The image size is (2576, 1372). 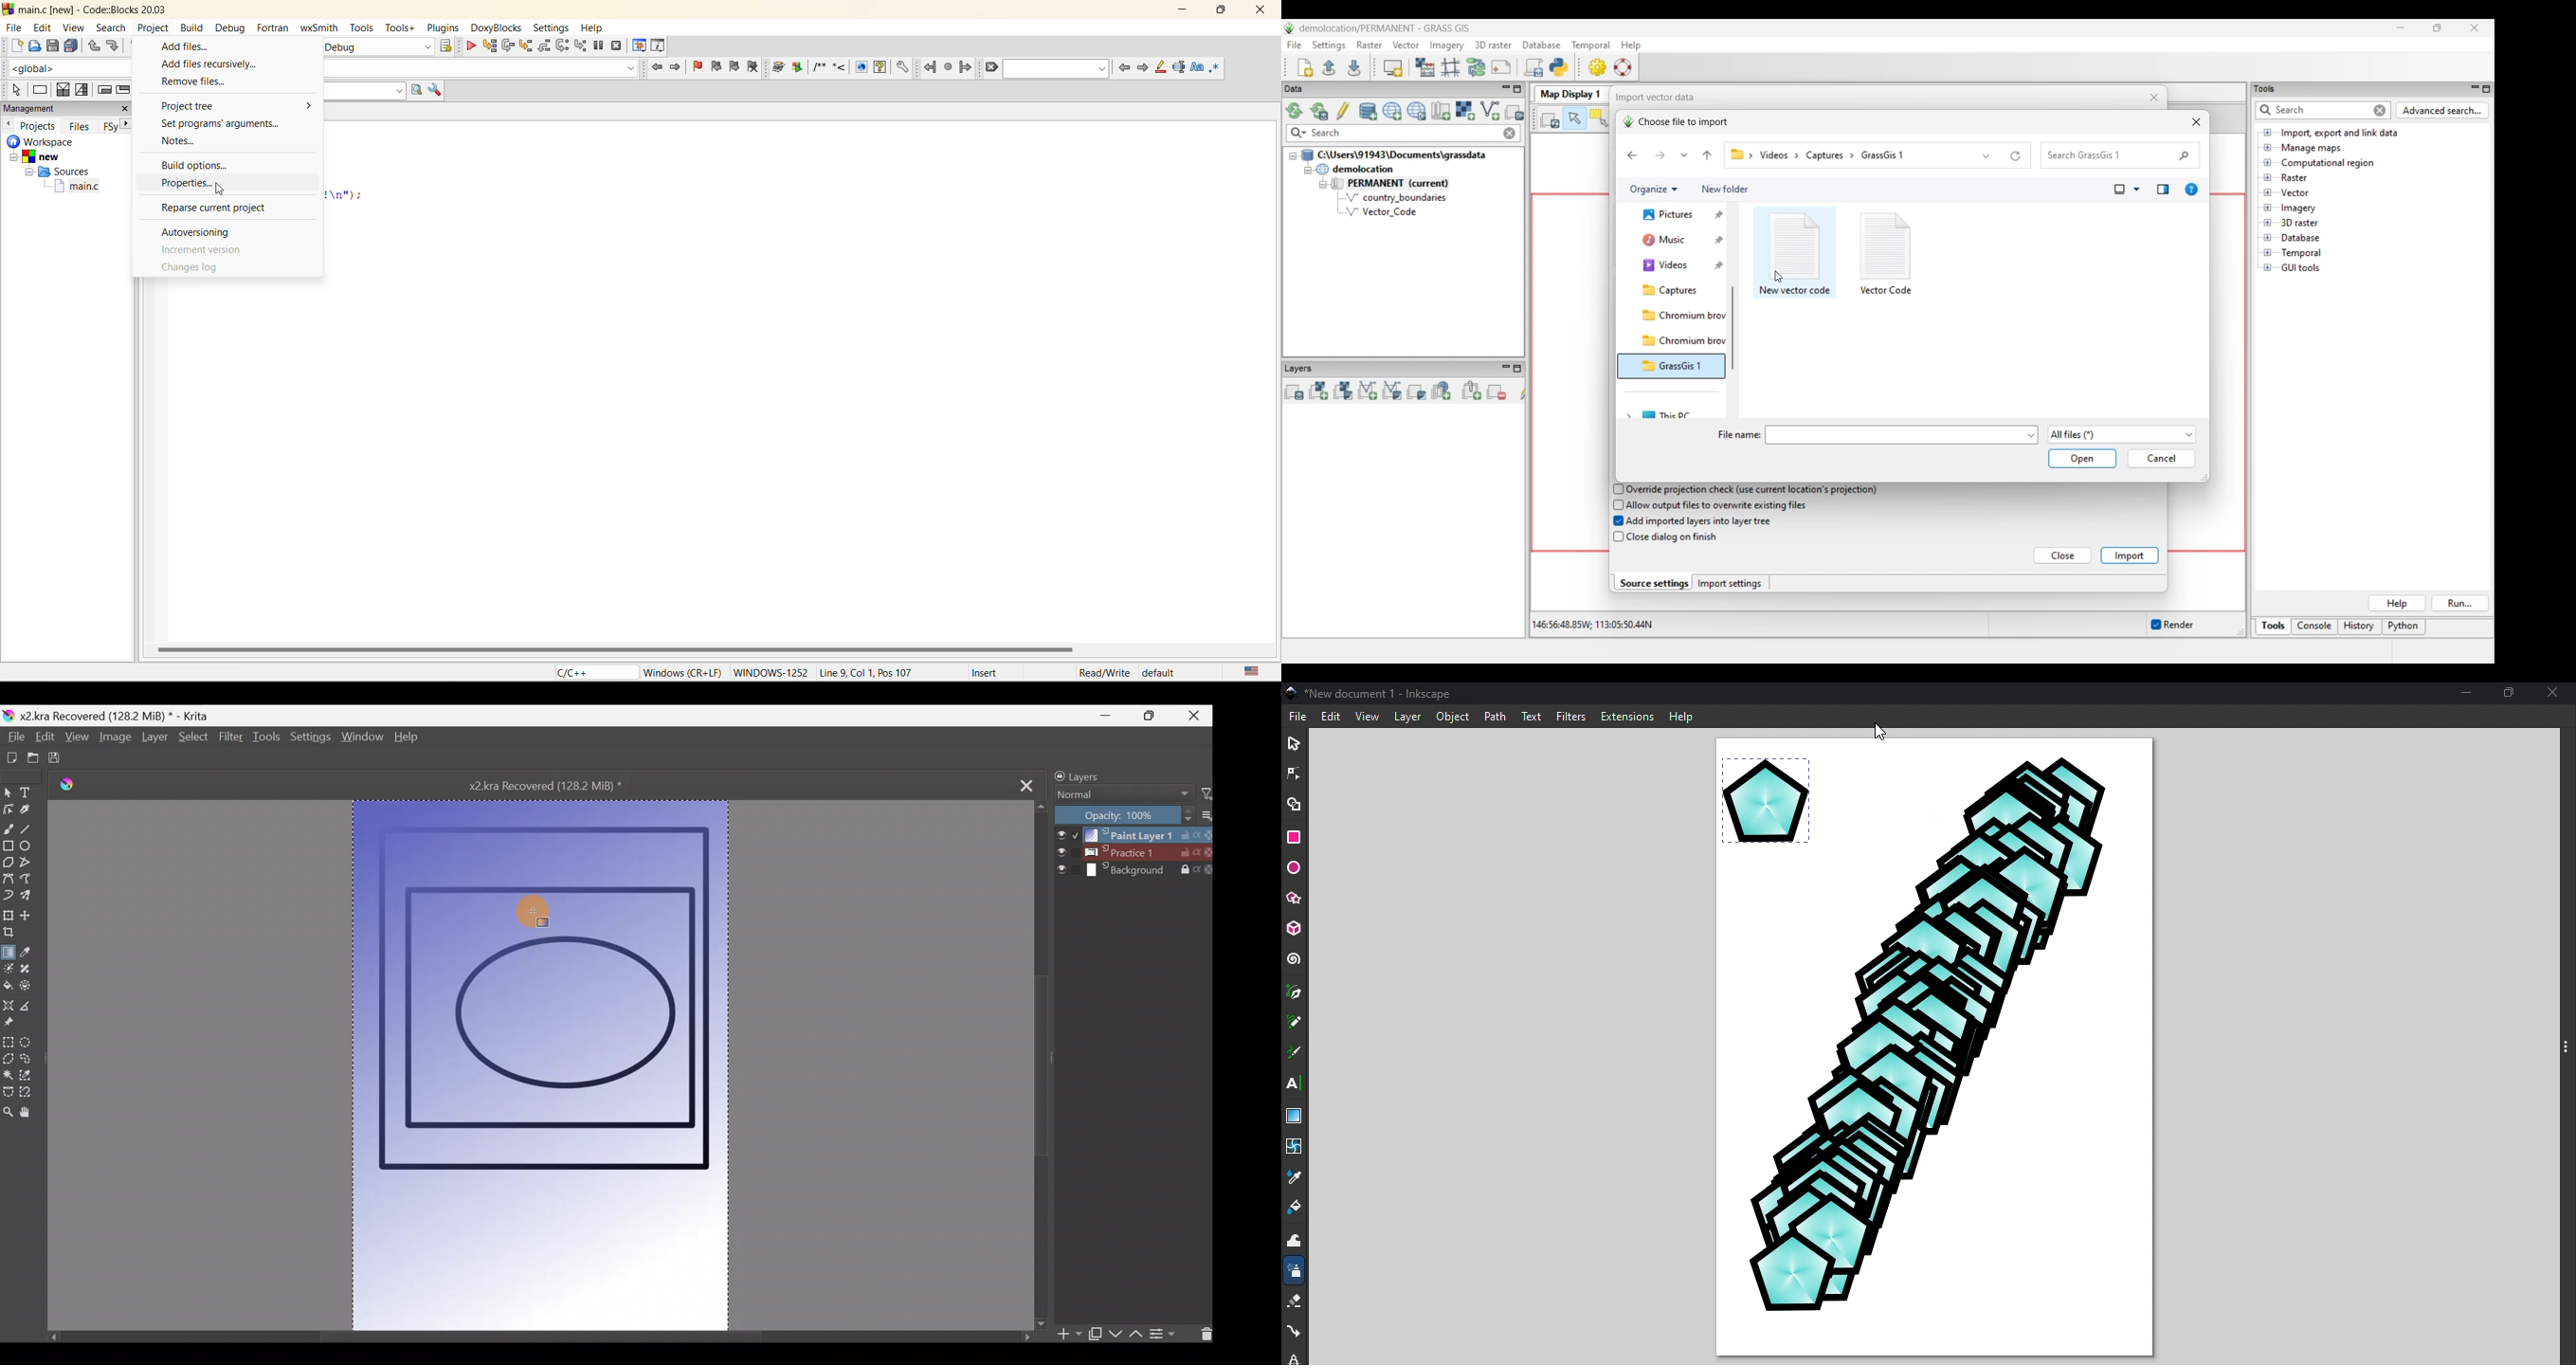 What do you see at coordinates (154, 739) in the screenshot?
I see `Layer` at bounding box center [154, 739].